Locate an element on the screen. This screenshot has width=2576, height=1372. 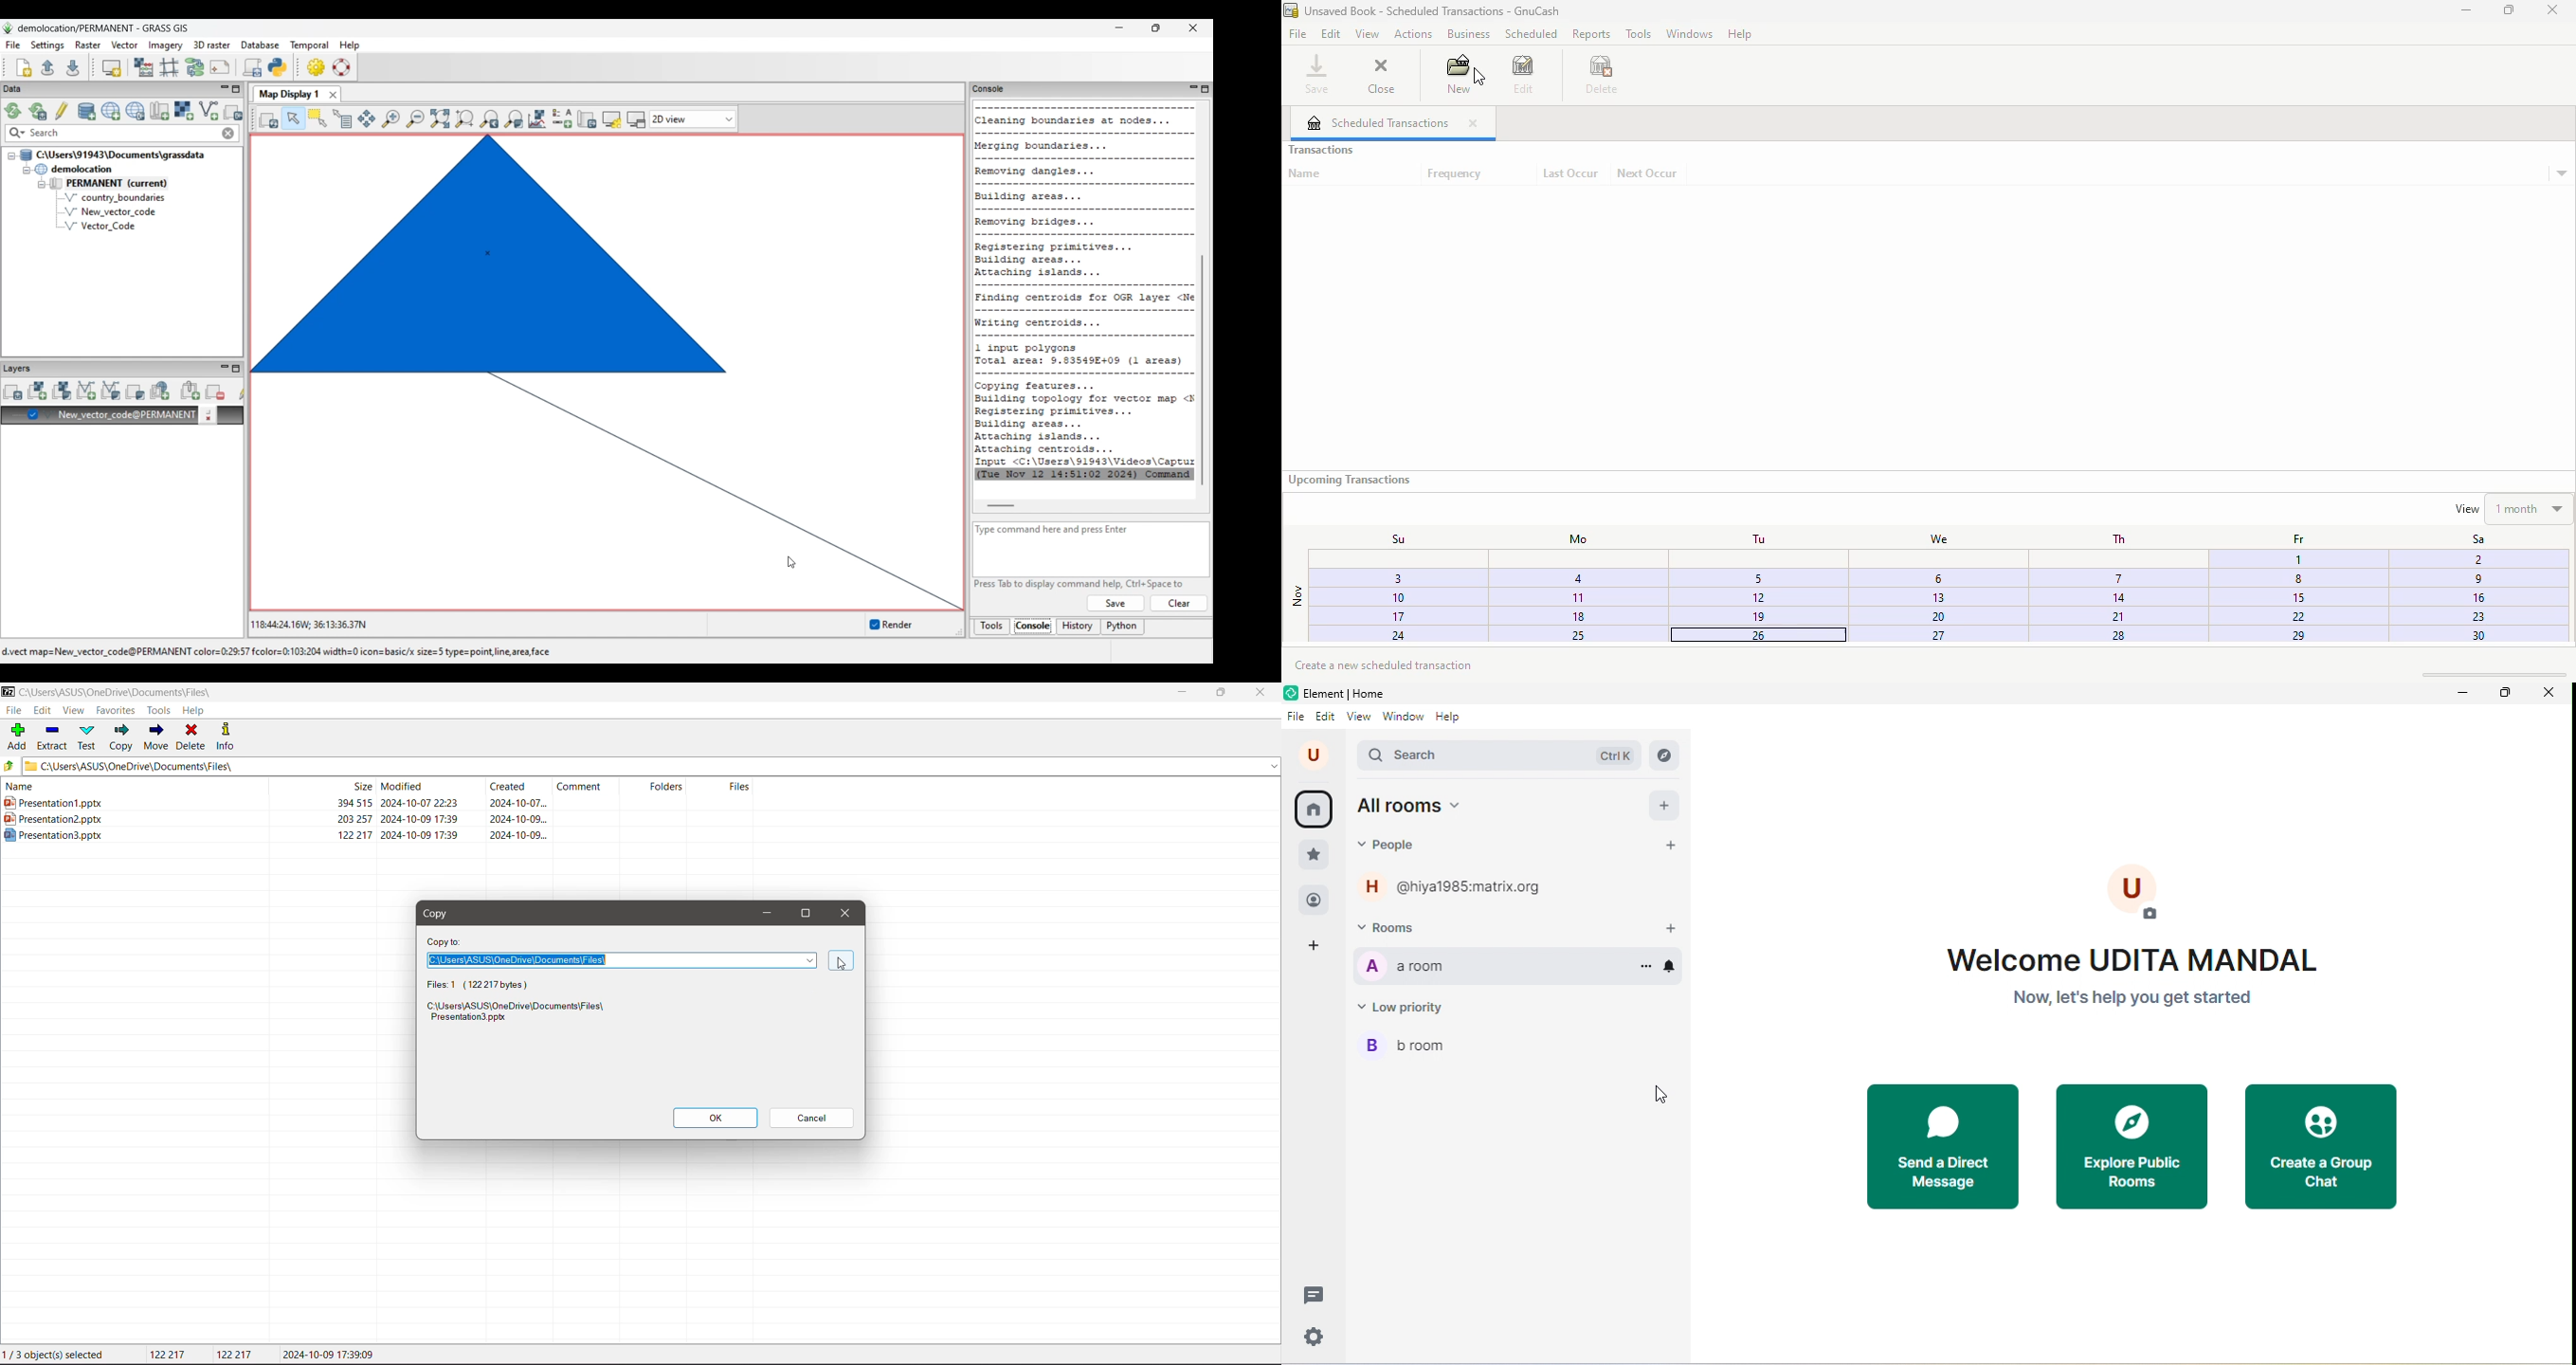
10 is located at coordinates (1382, 598).